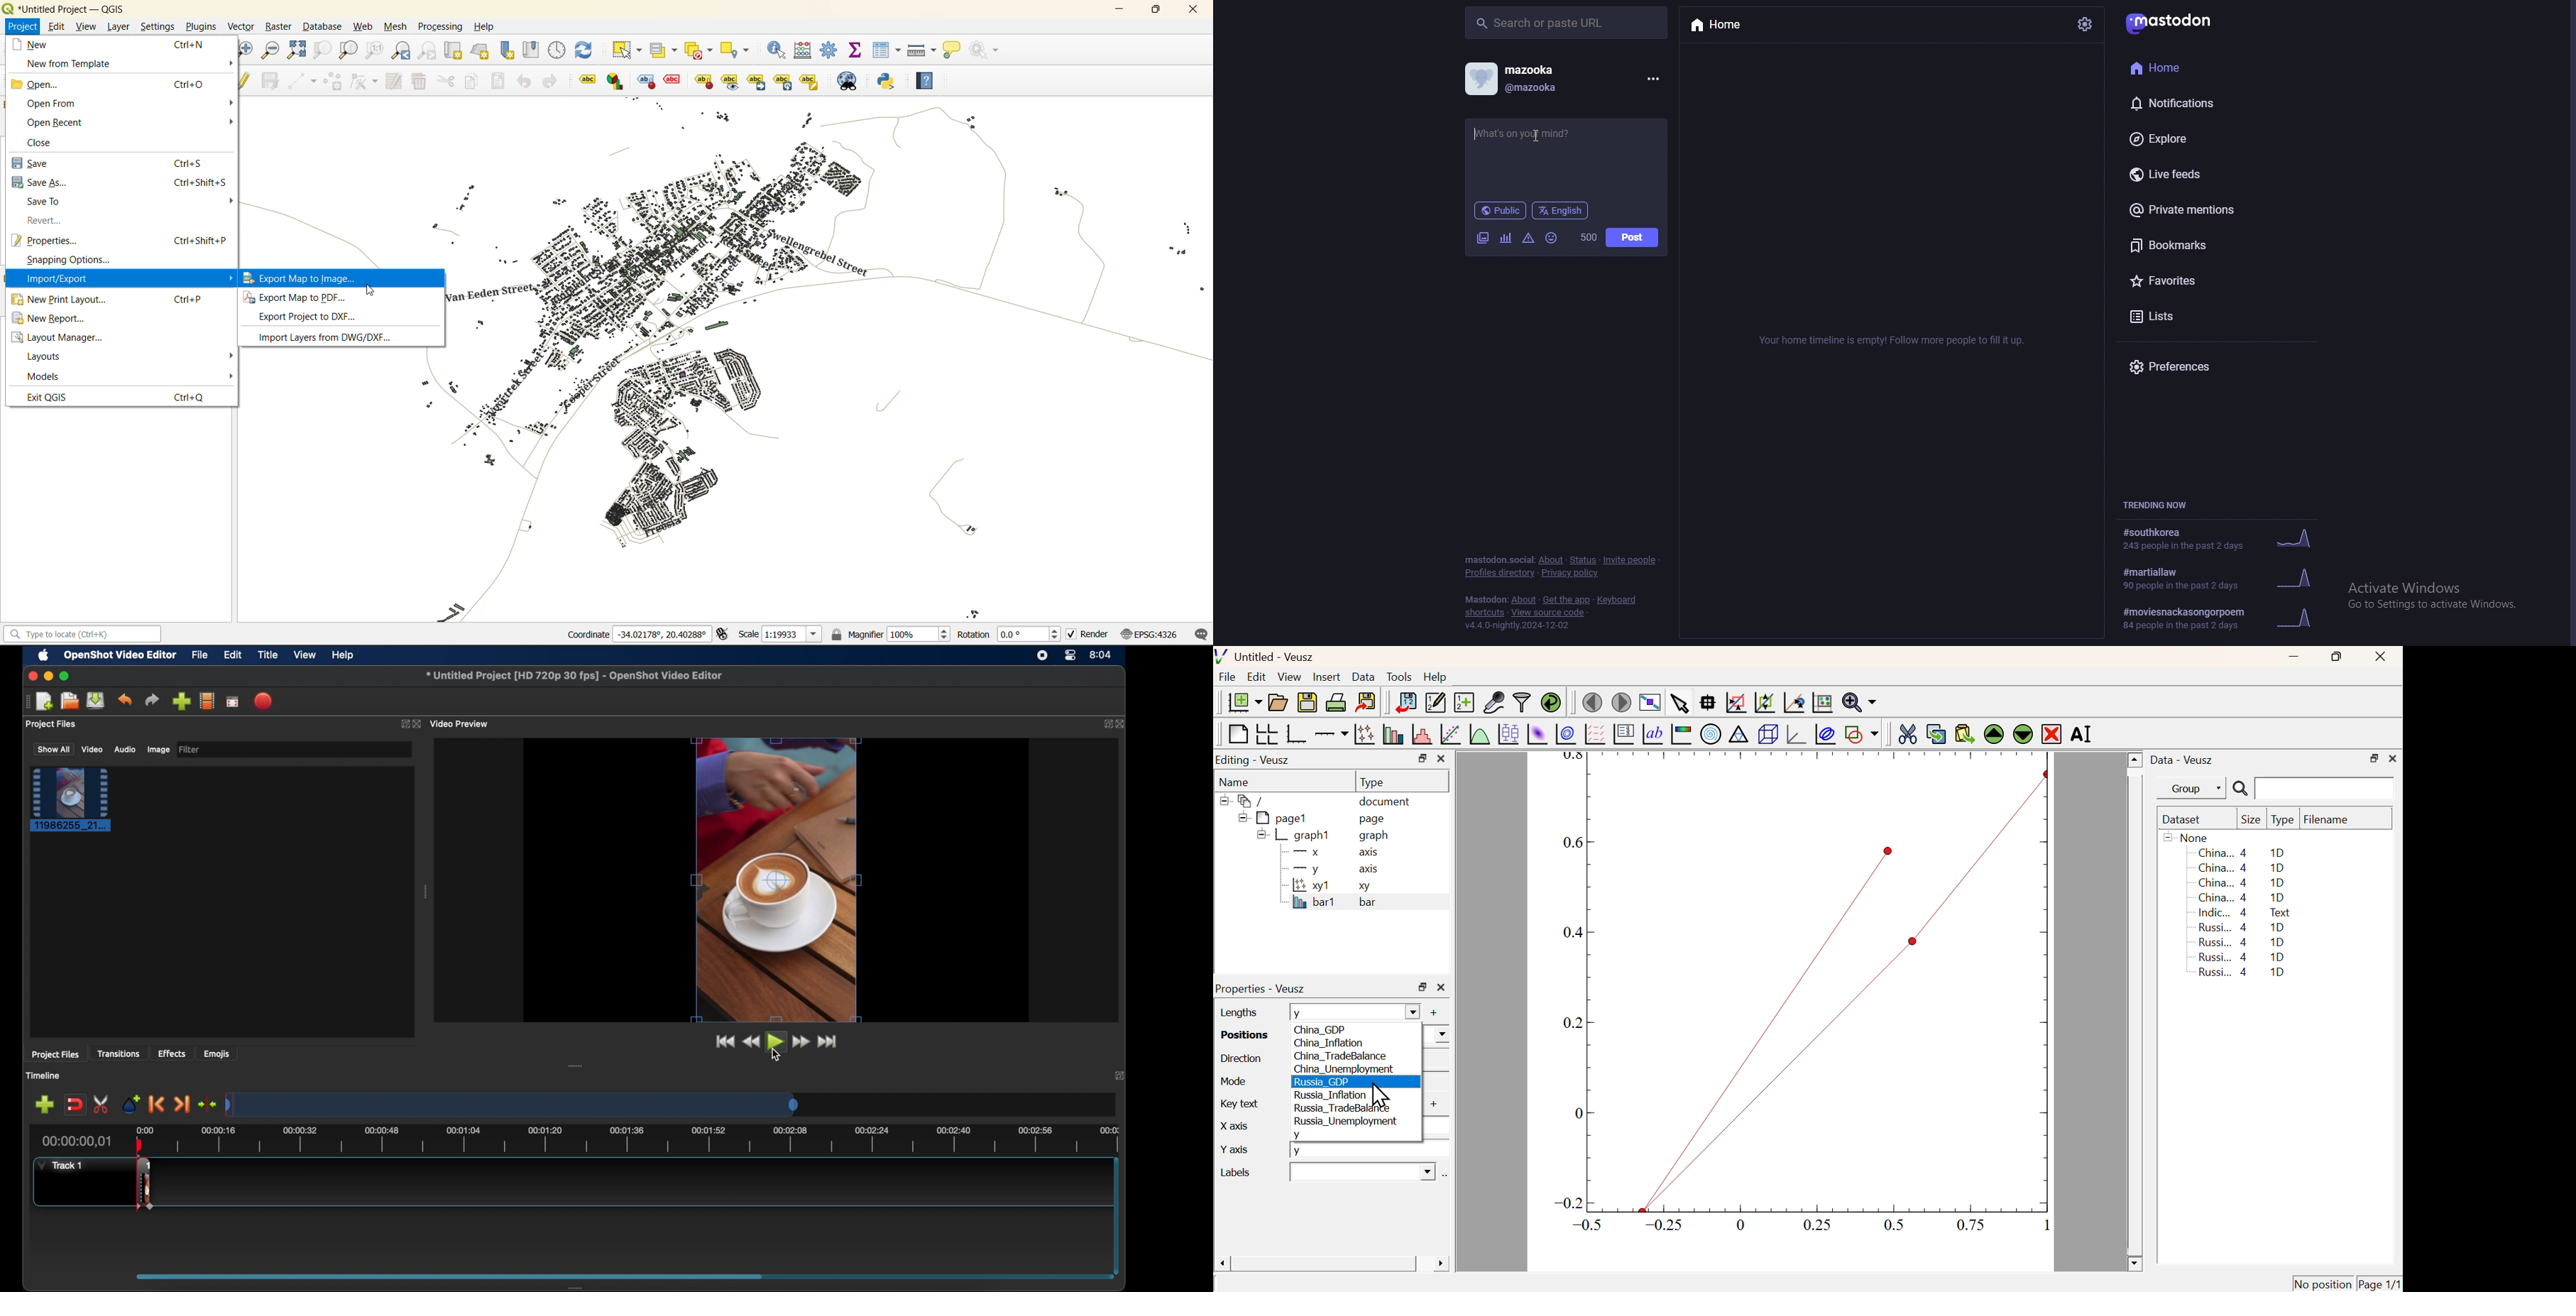  Describe the element at coordinates (2232, 577) in the screenshot. I see `trending` at that location.